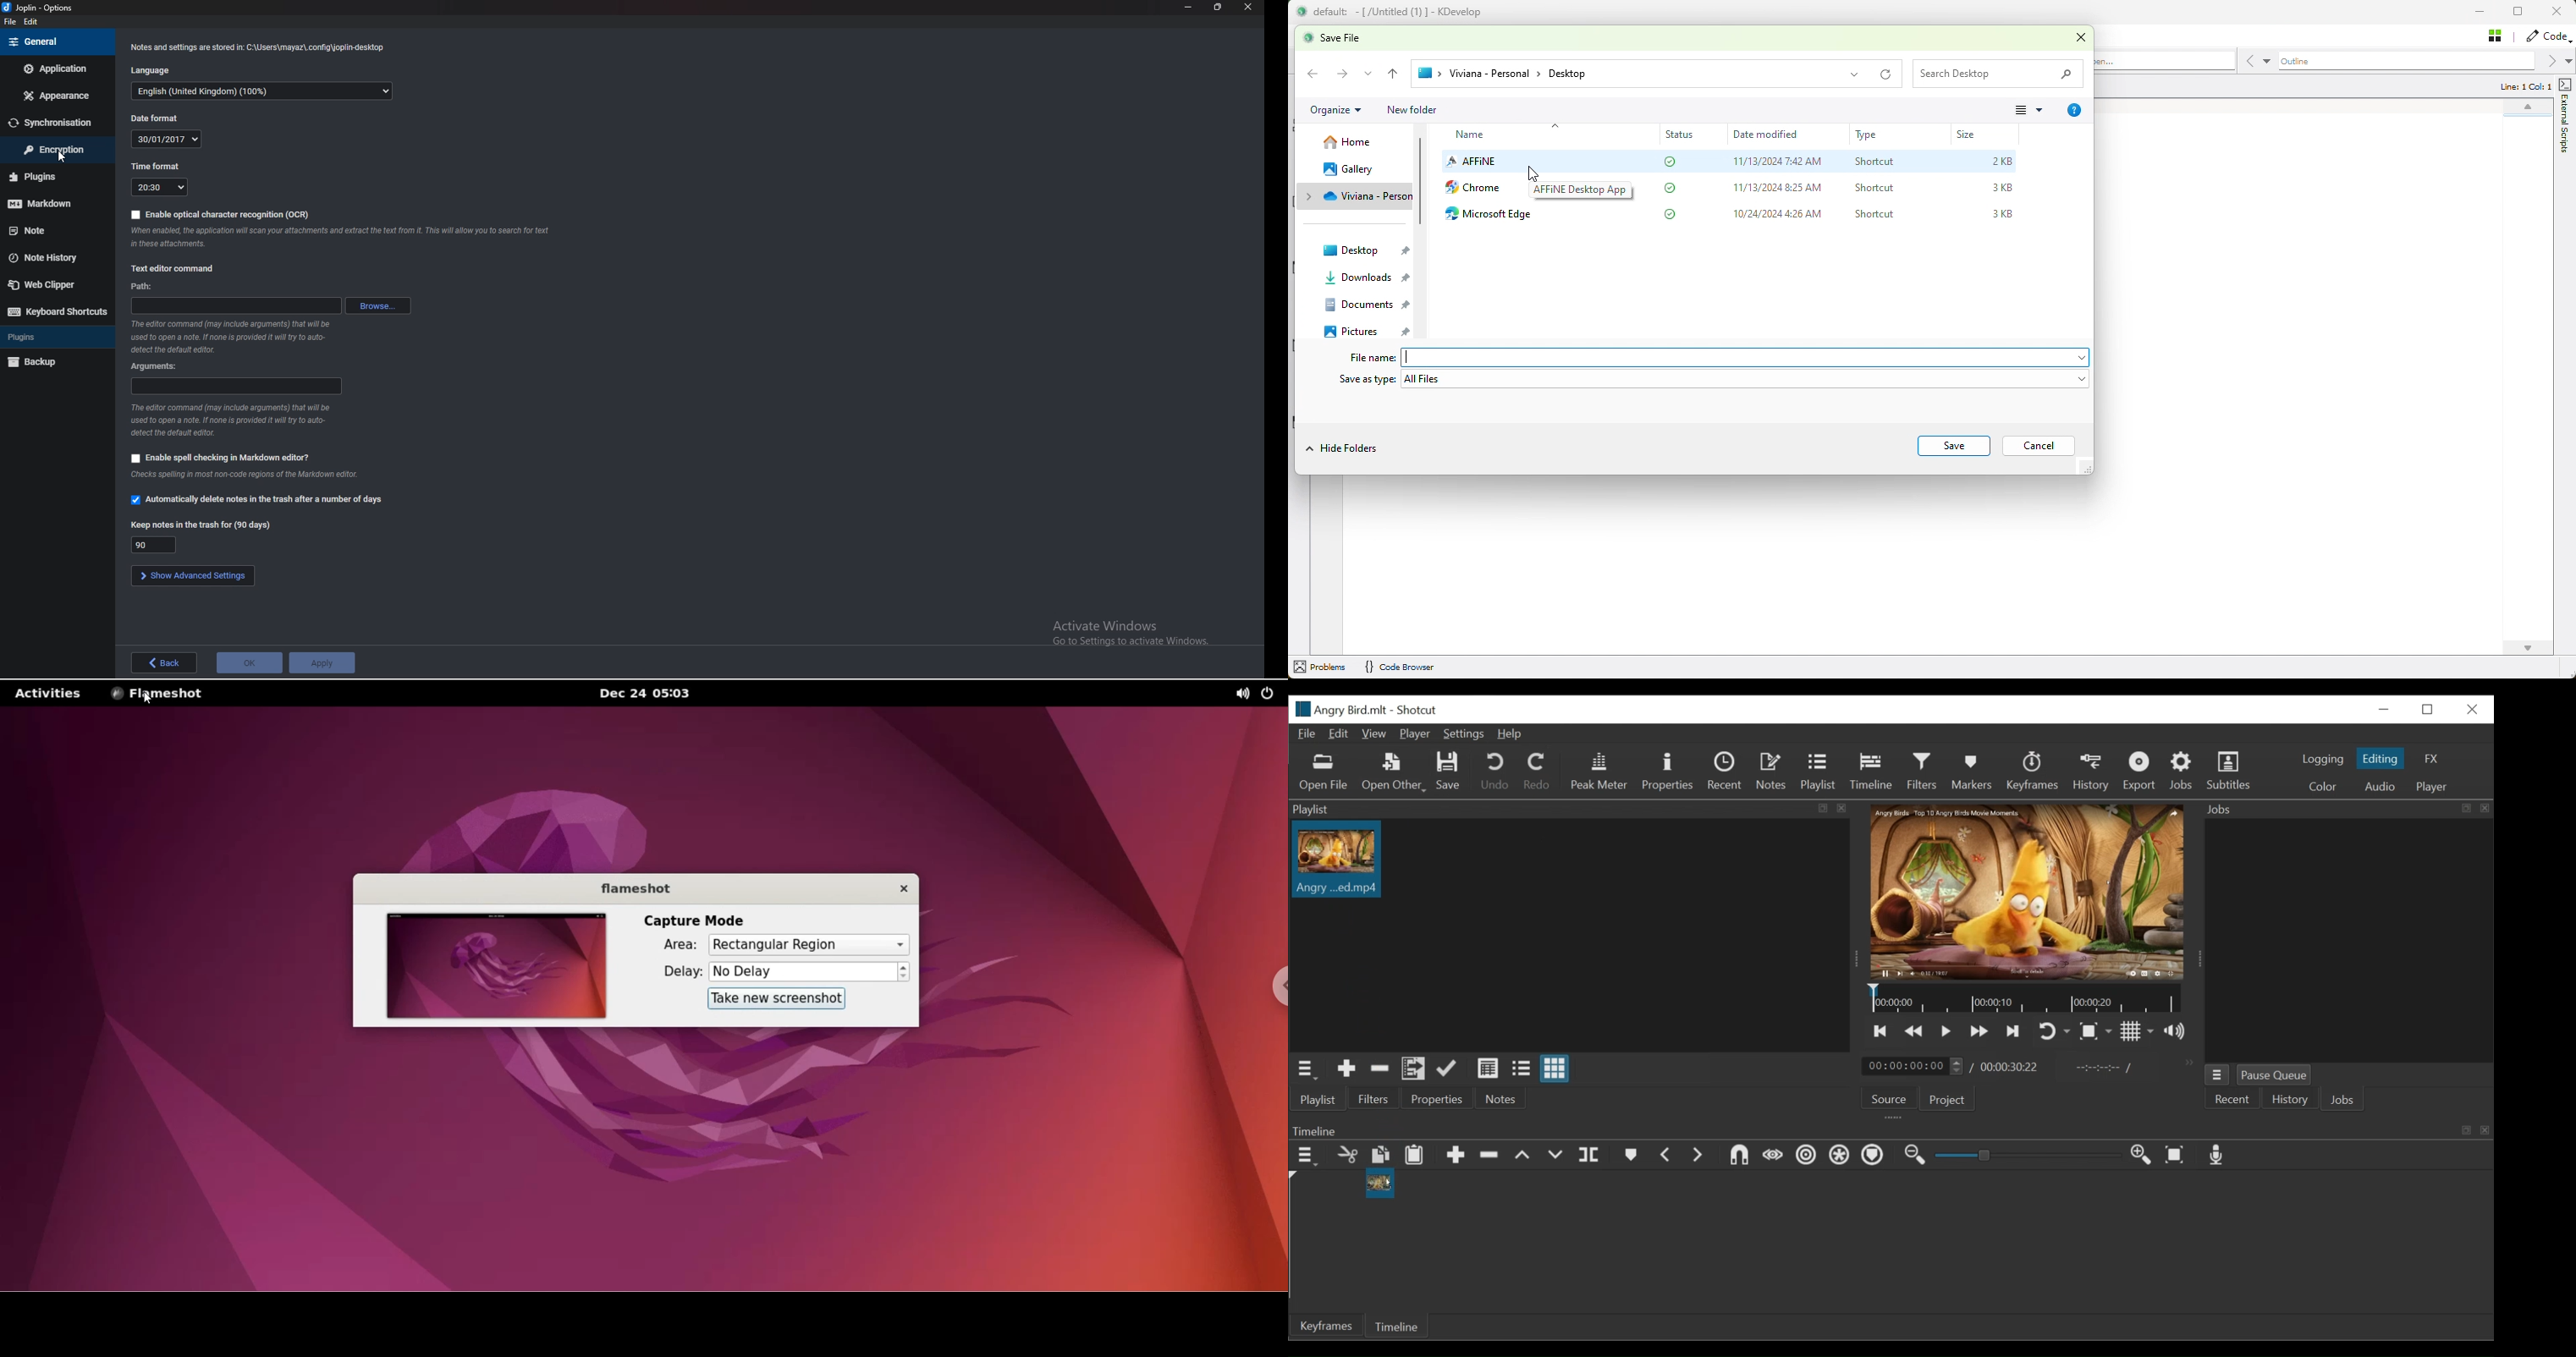 The width and height of the screenshot is (2576, 1372). What do you see at coordinates (2526, 109) in the screenshot?
I see `scroll up` at bounding box center [2526, 109].